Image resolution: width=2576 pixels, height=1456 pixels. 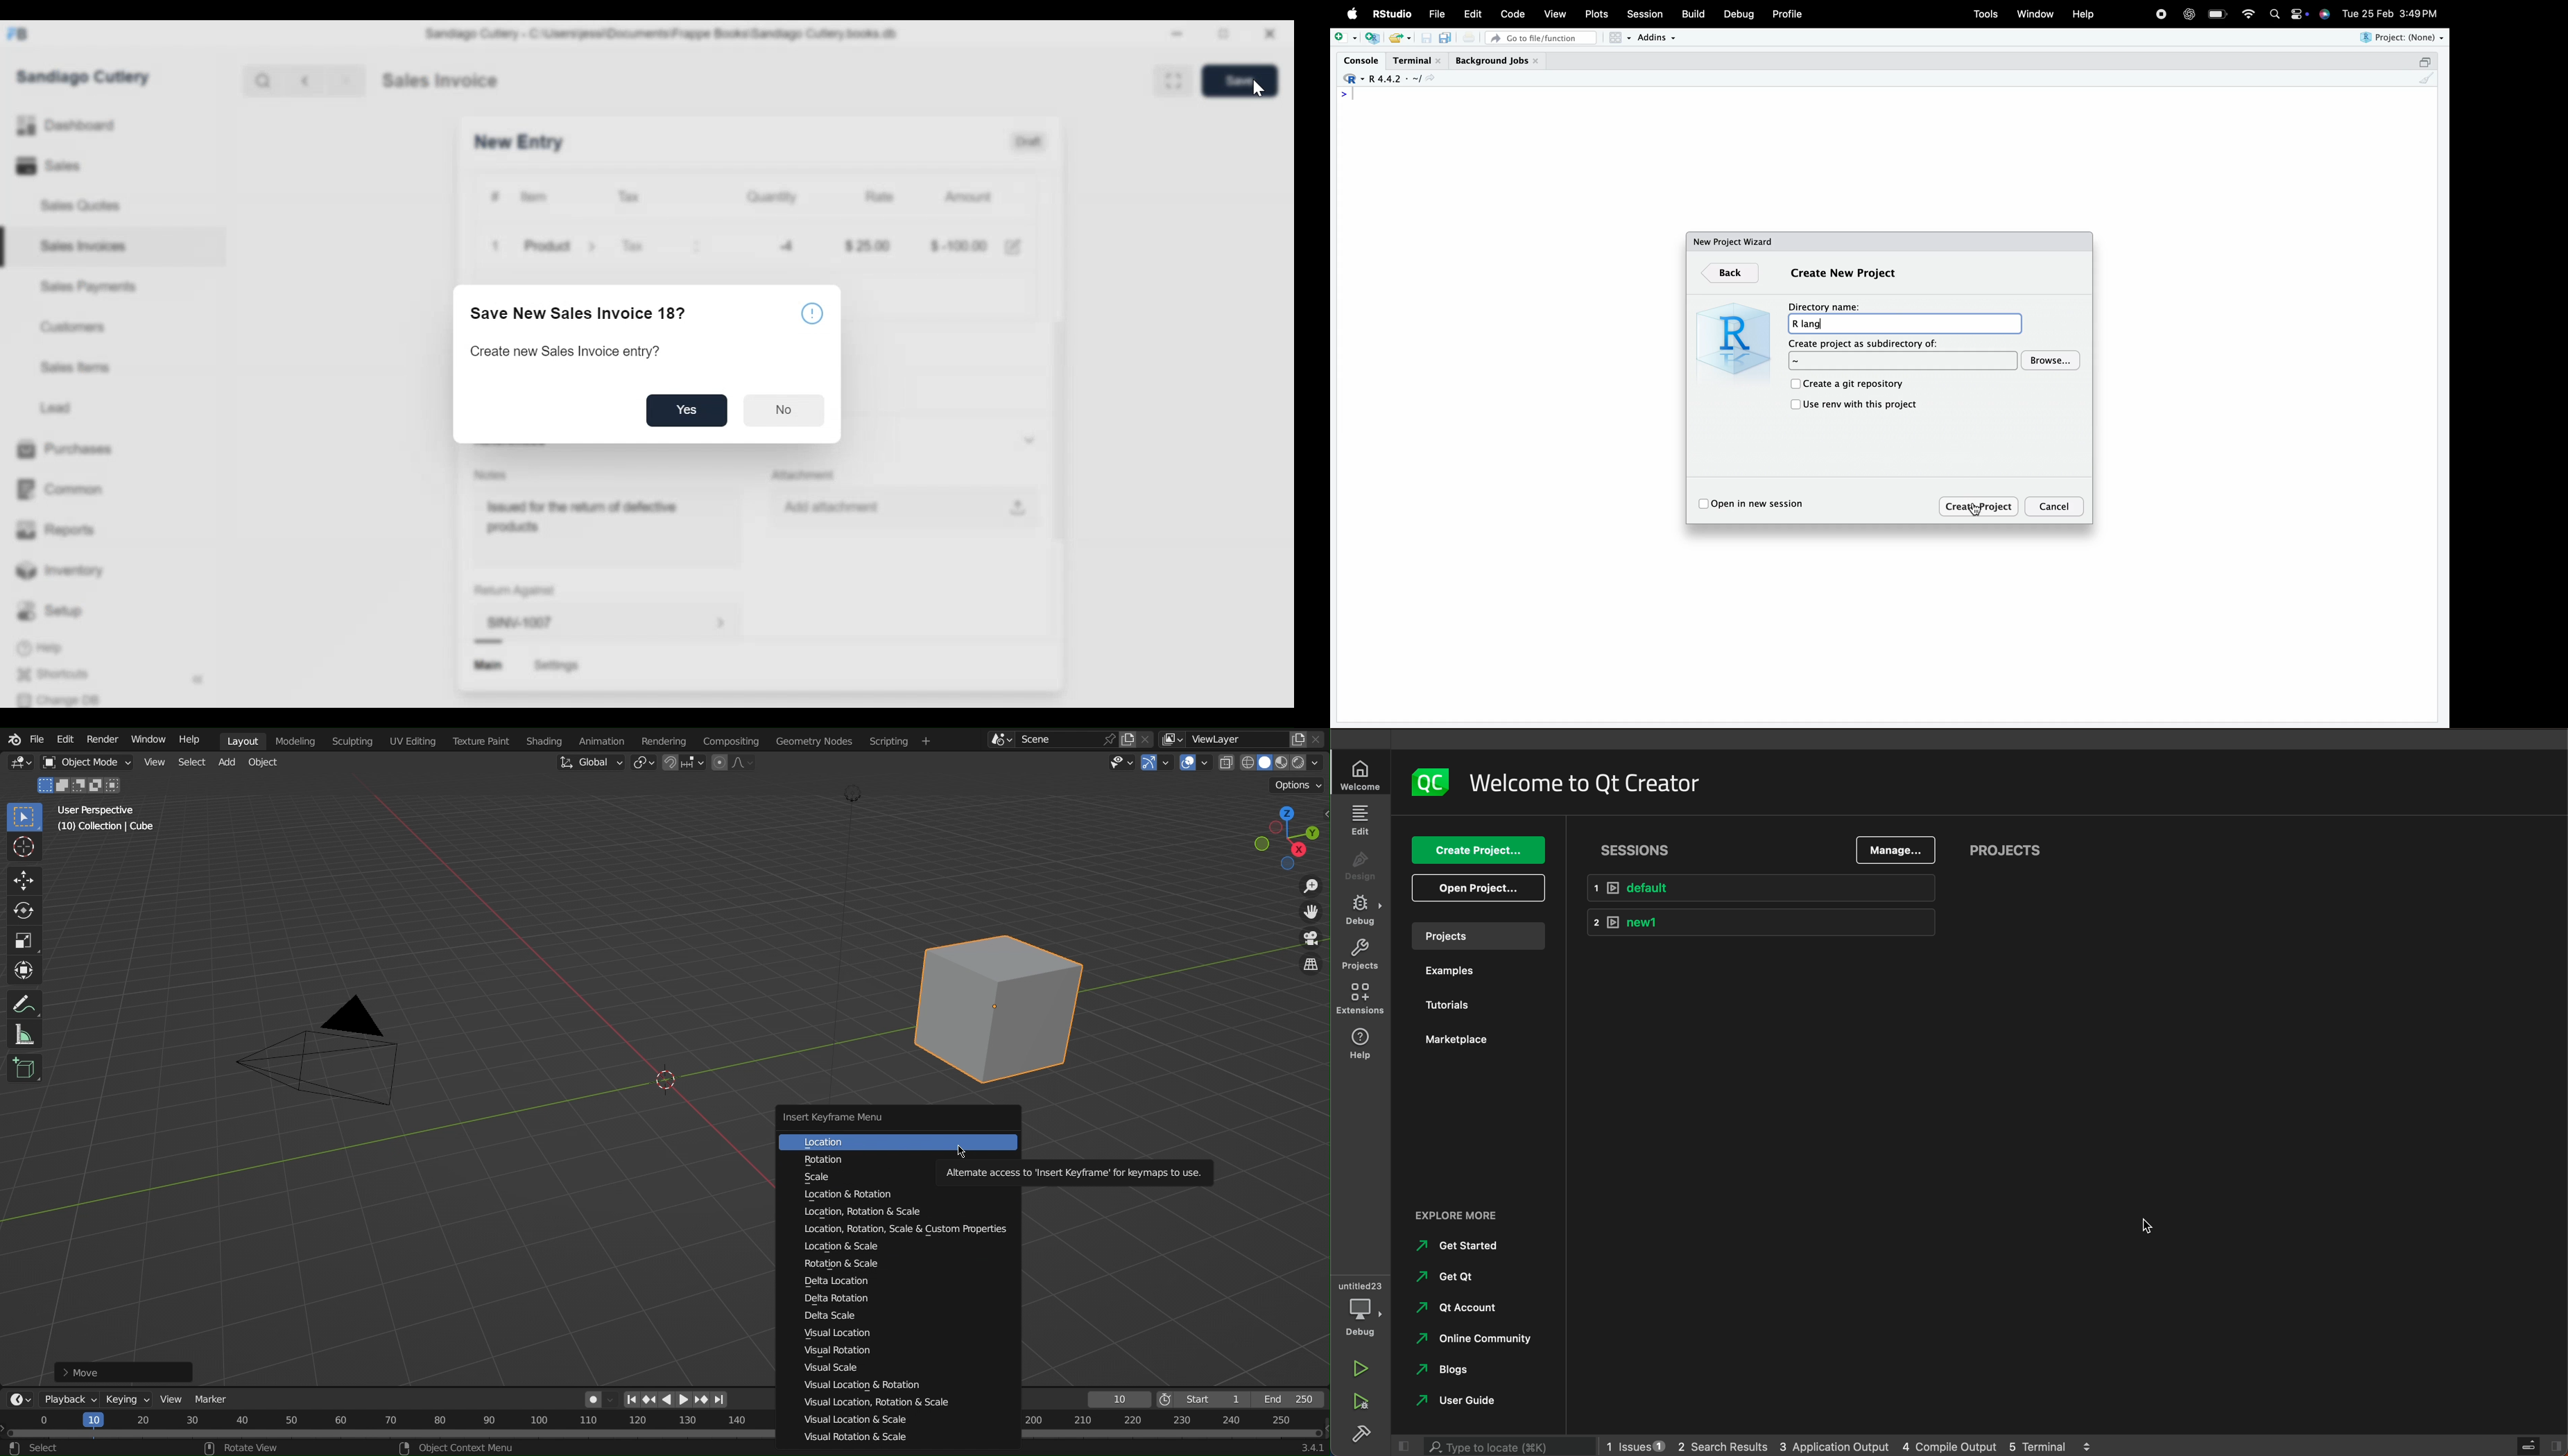 I want to click on Animation, so click(x=614, y=739).